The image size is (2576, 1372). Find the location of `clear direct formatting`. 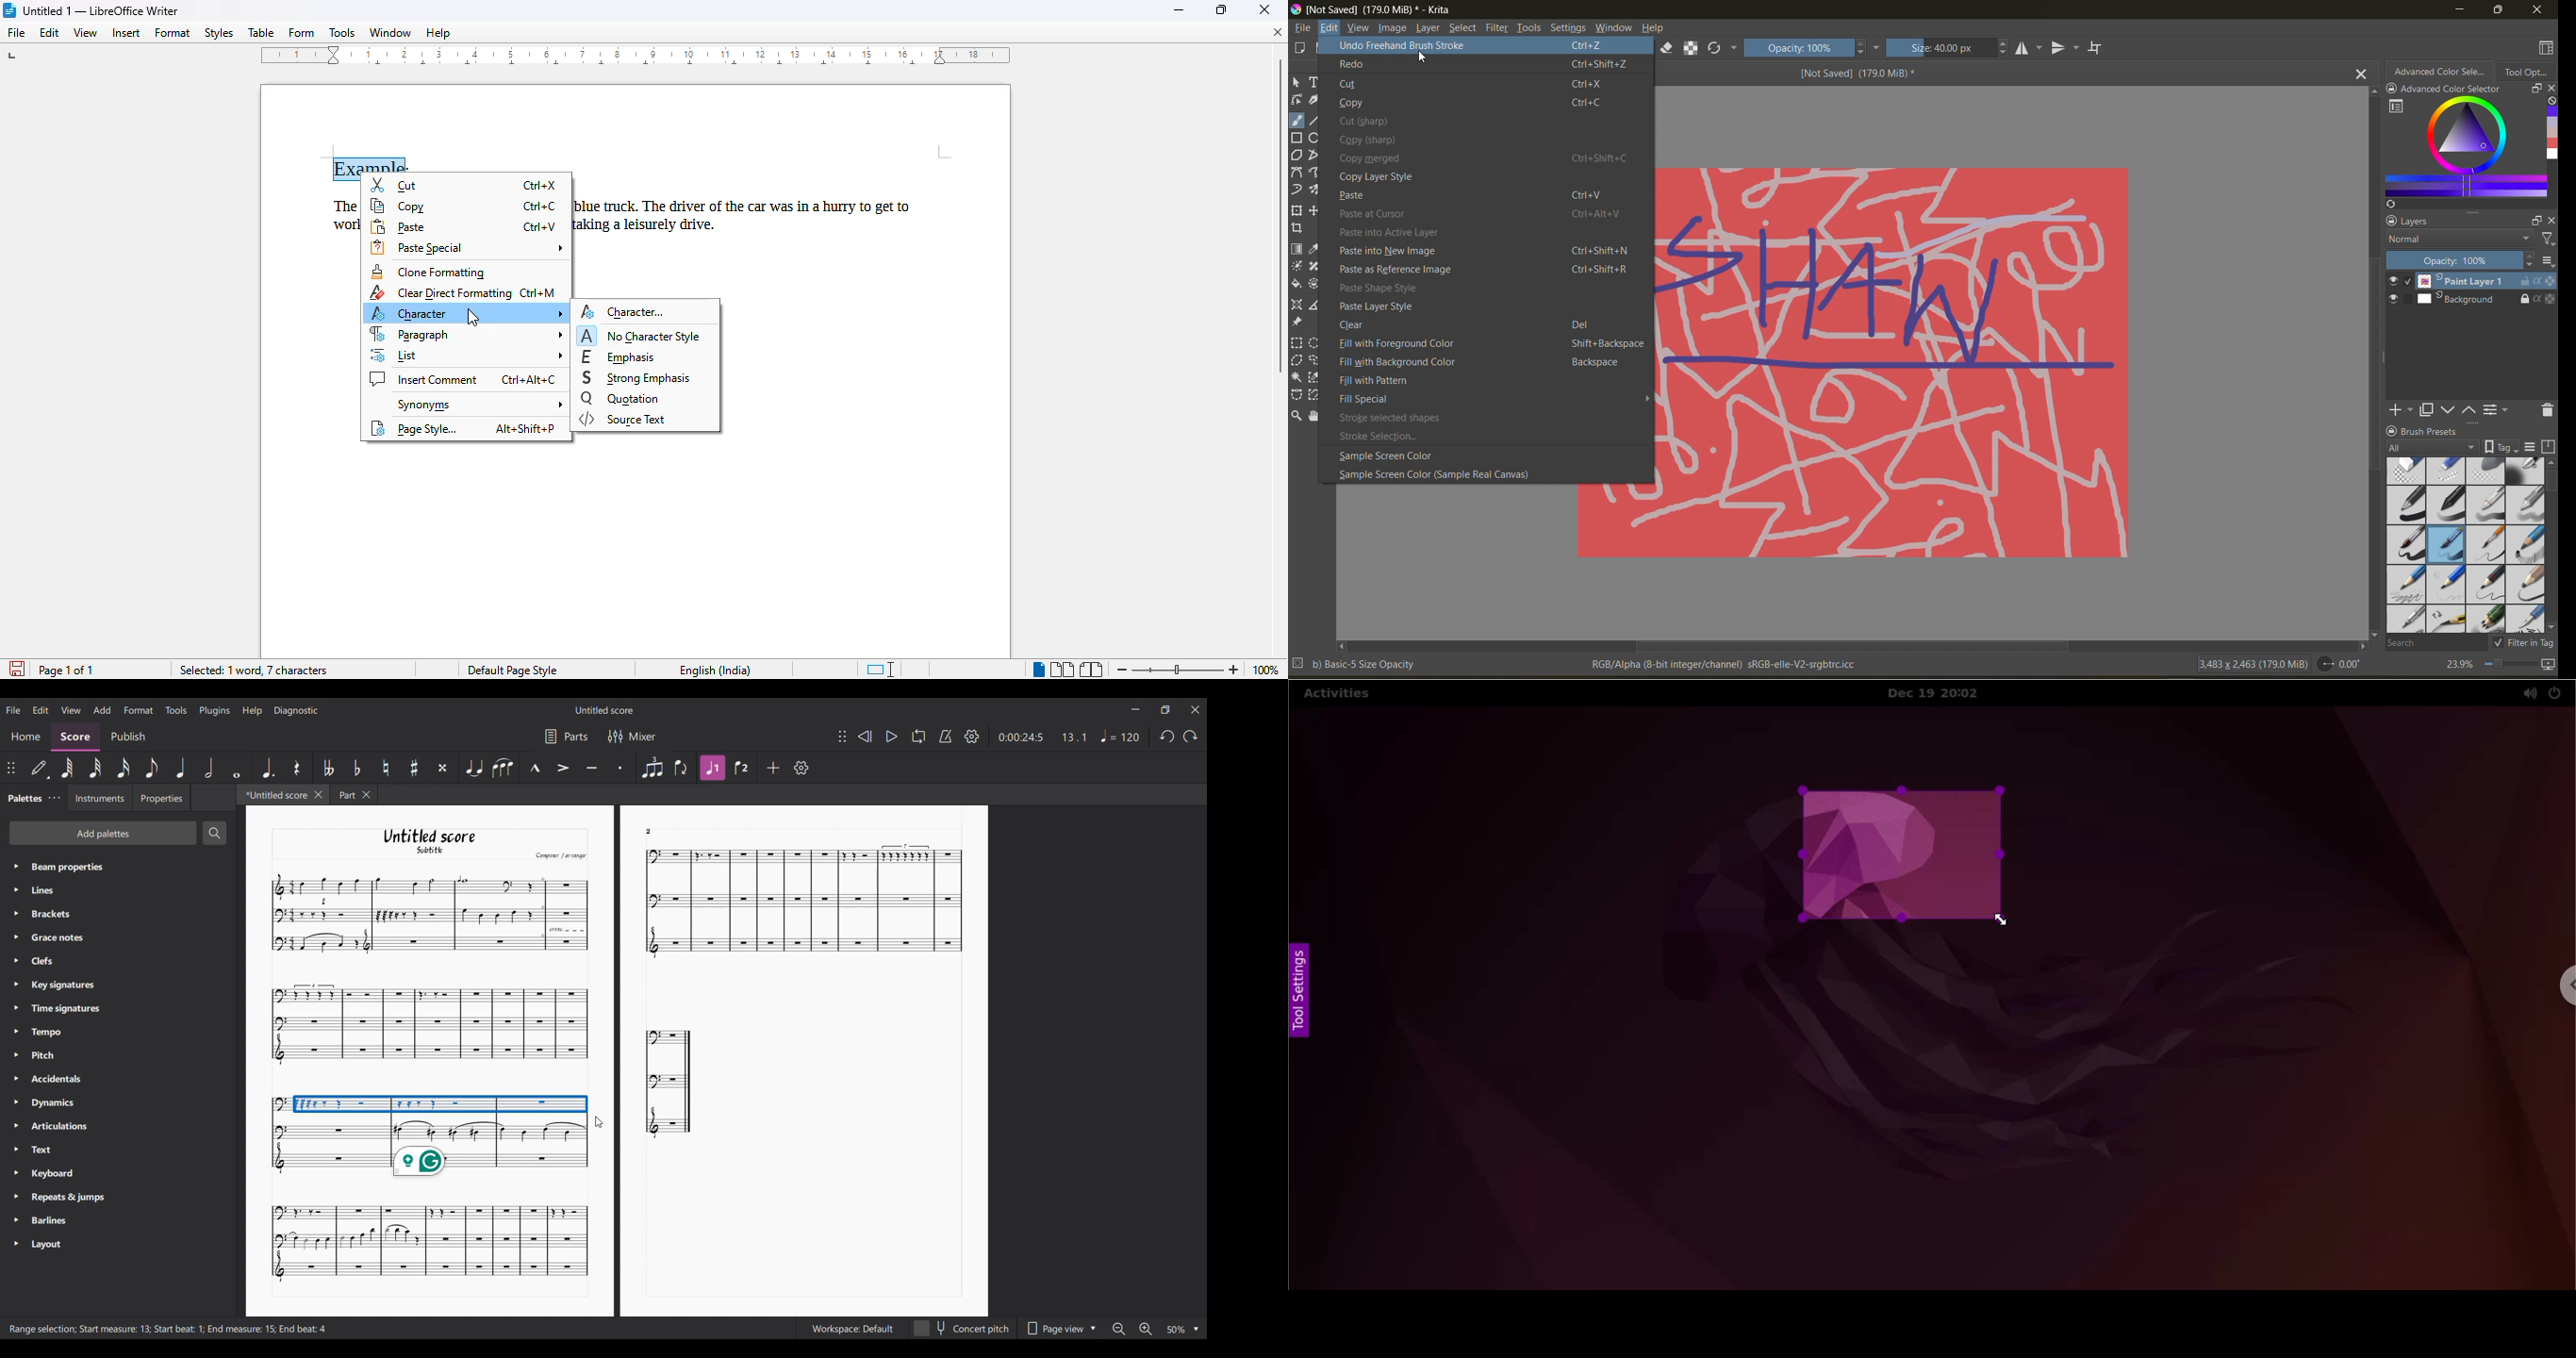

clear direct formatting is located at coordinates (439, 293).